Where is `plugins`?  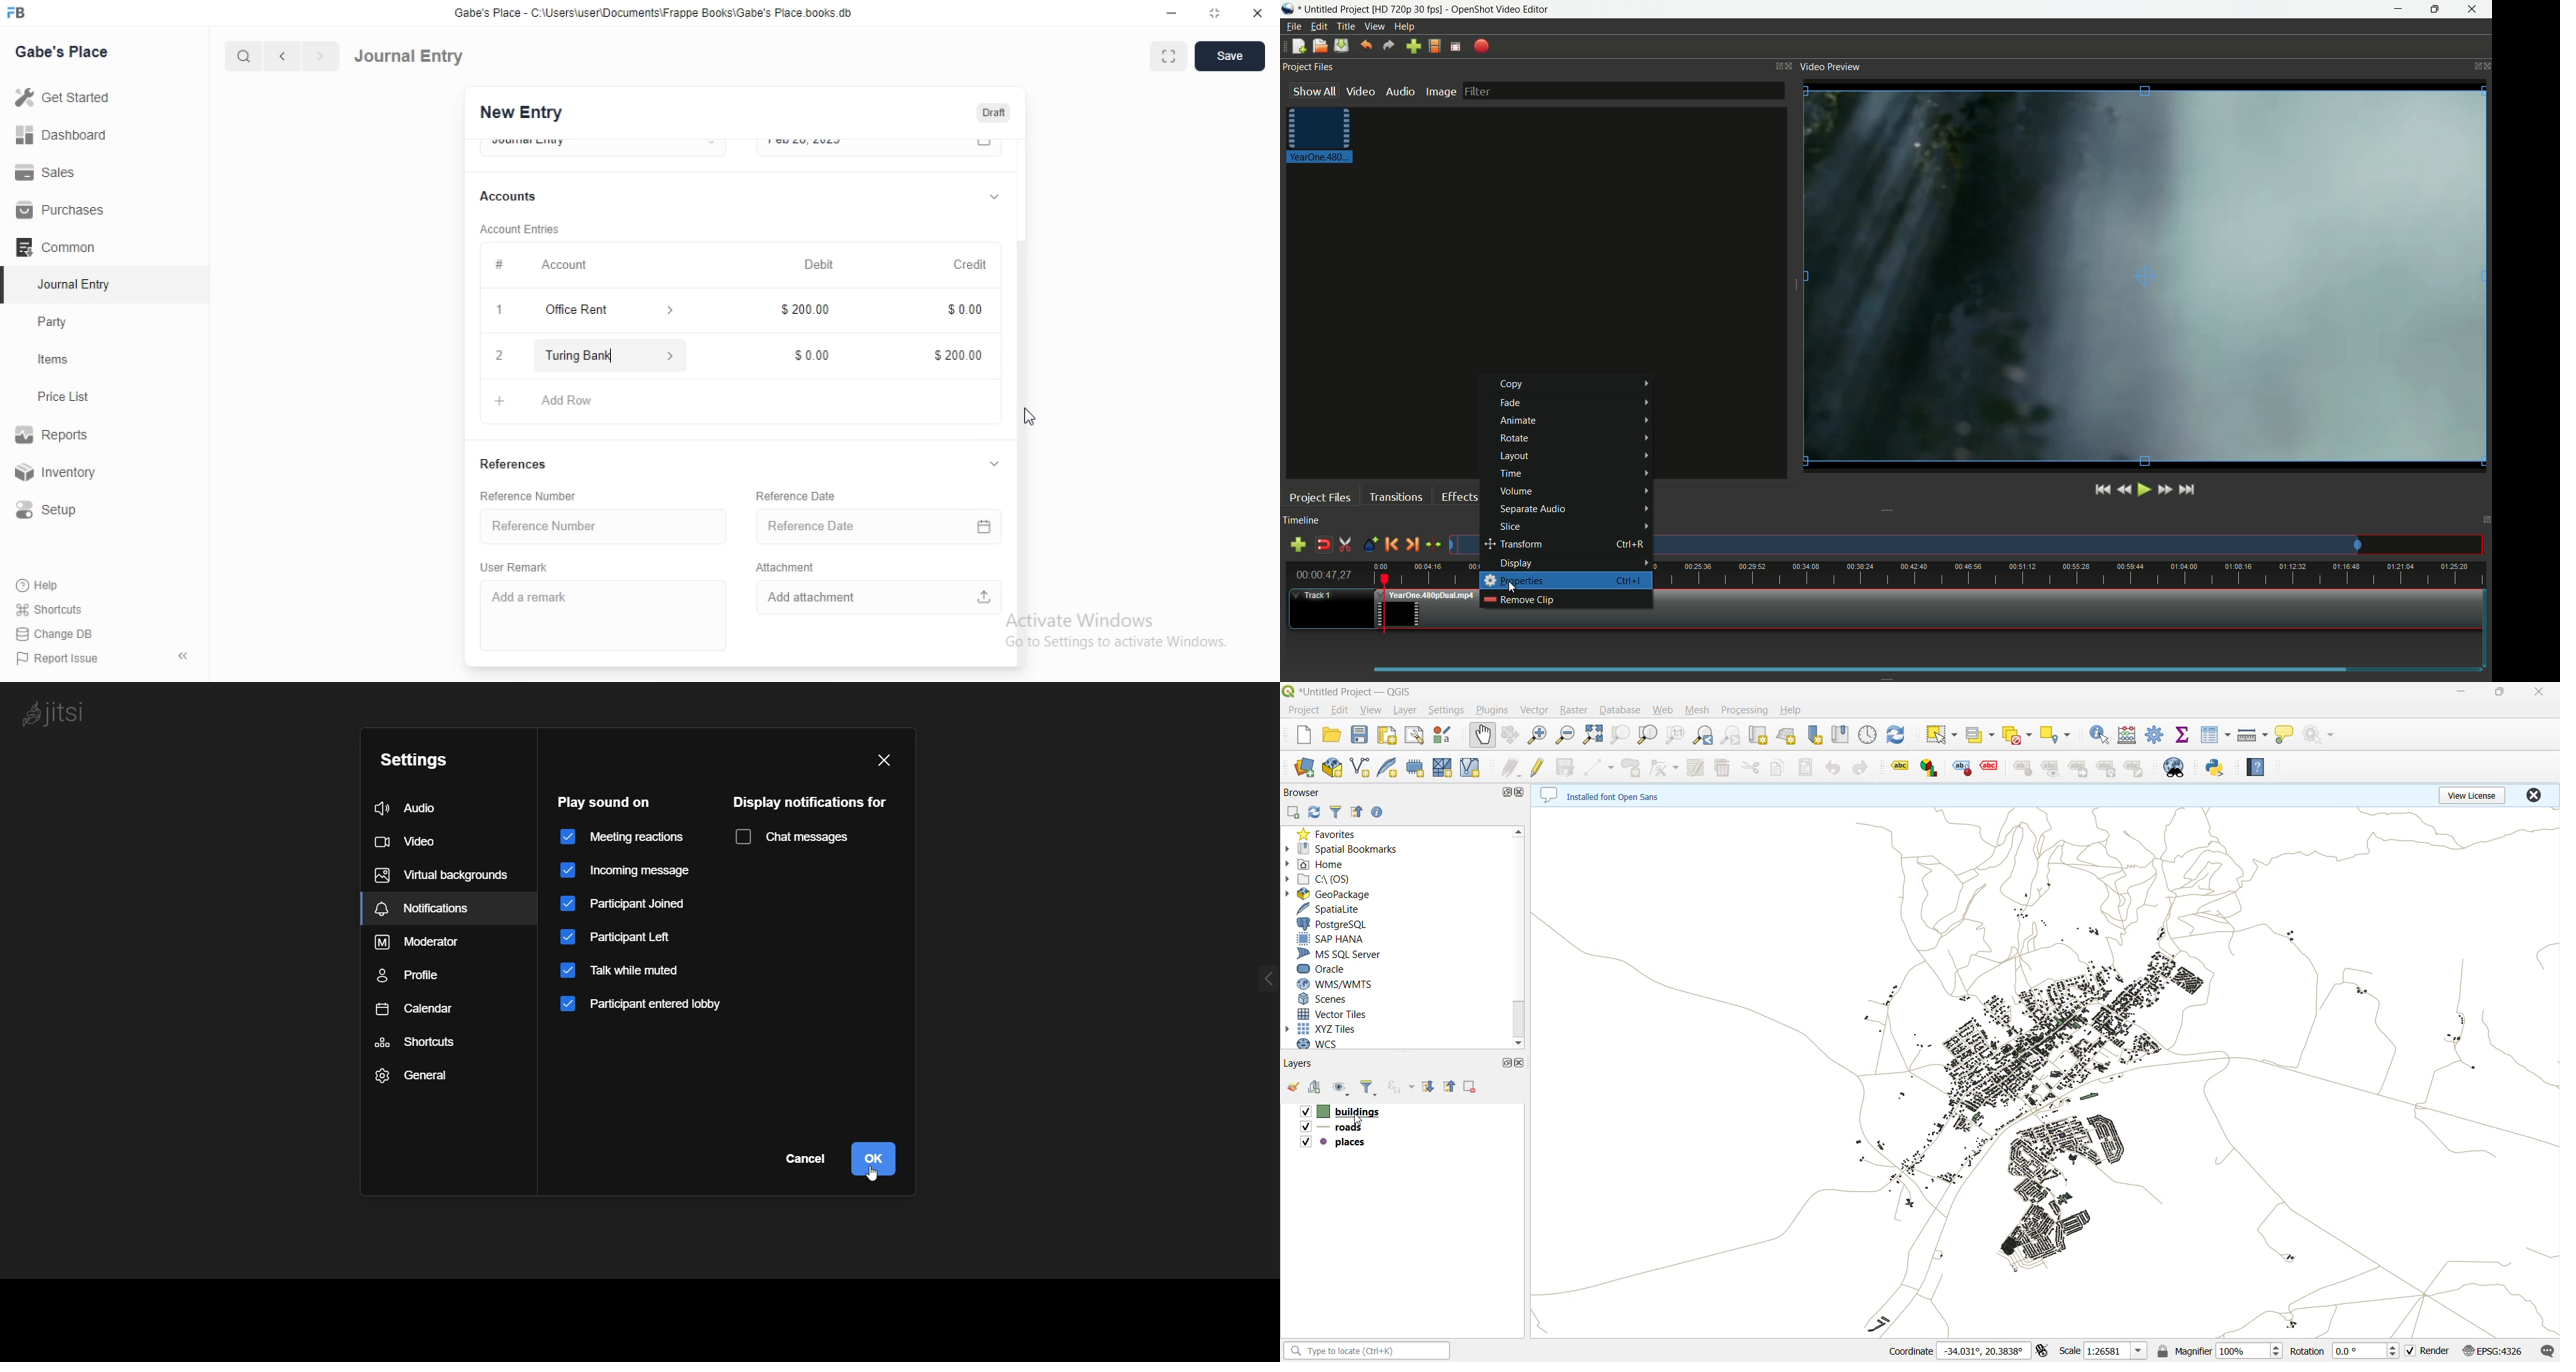 plugins is located at coordinates (1494, 711).